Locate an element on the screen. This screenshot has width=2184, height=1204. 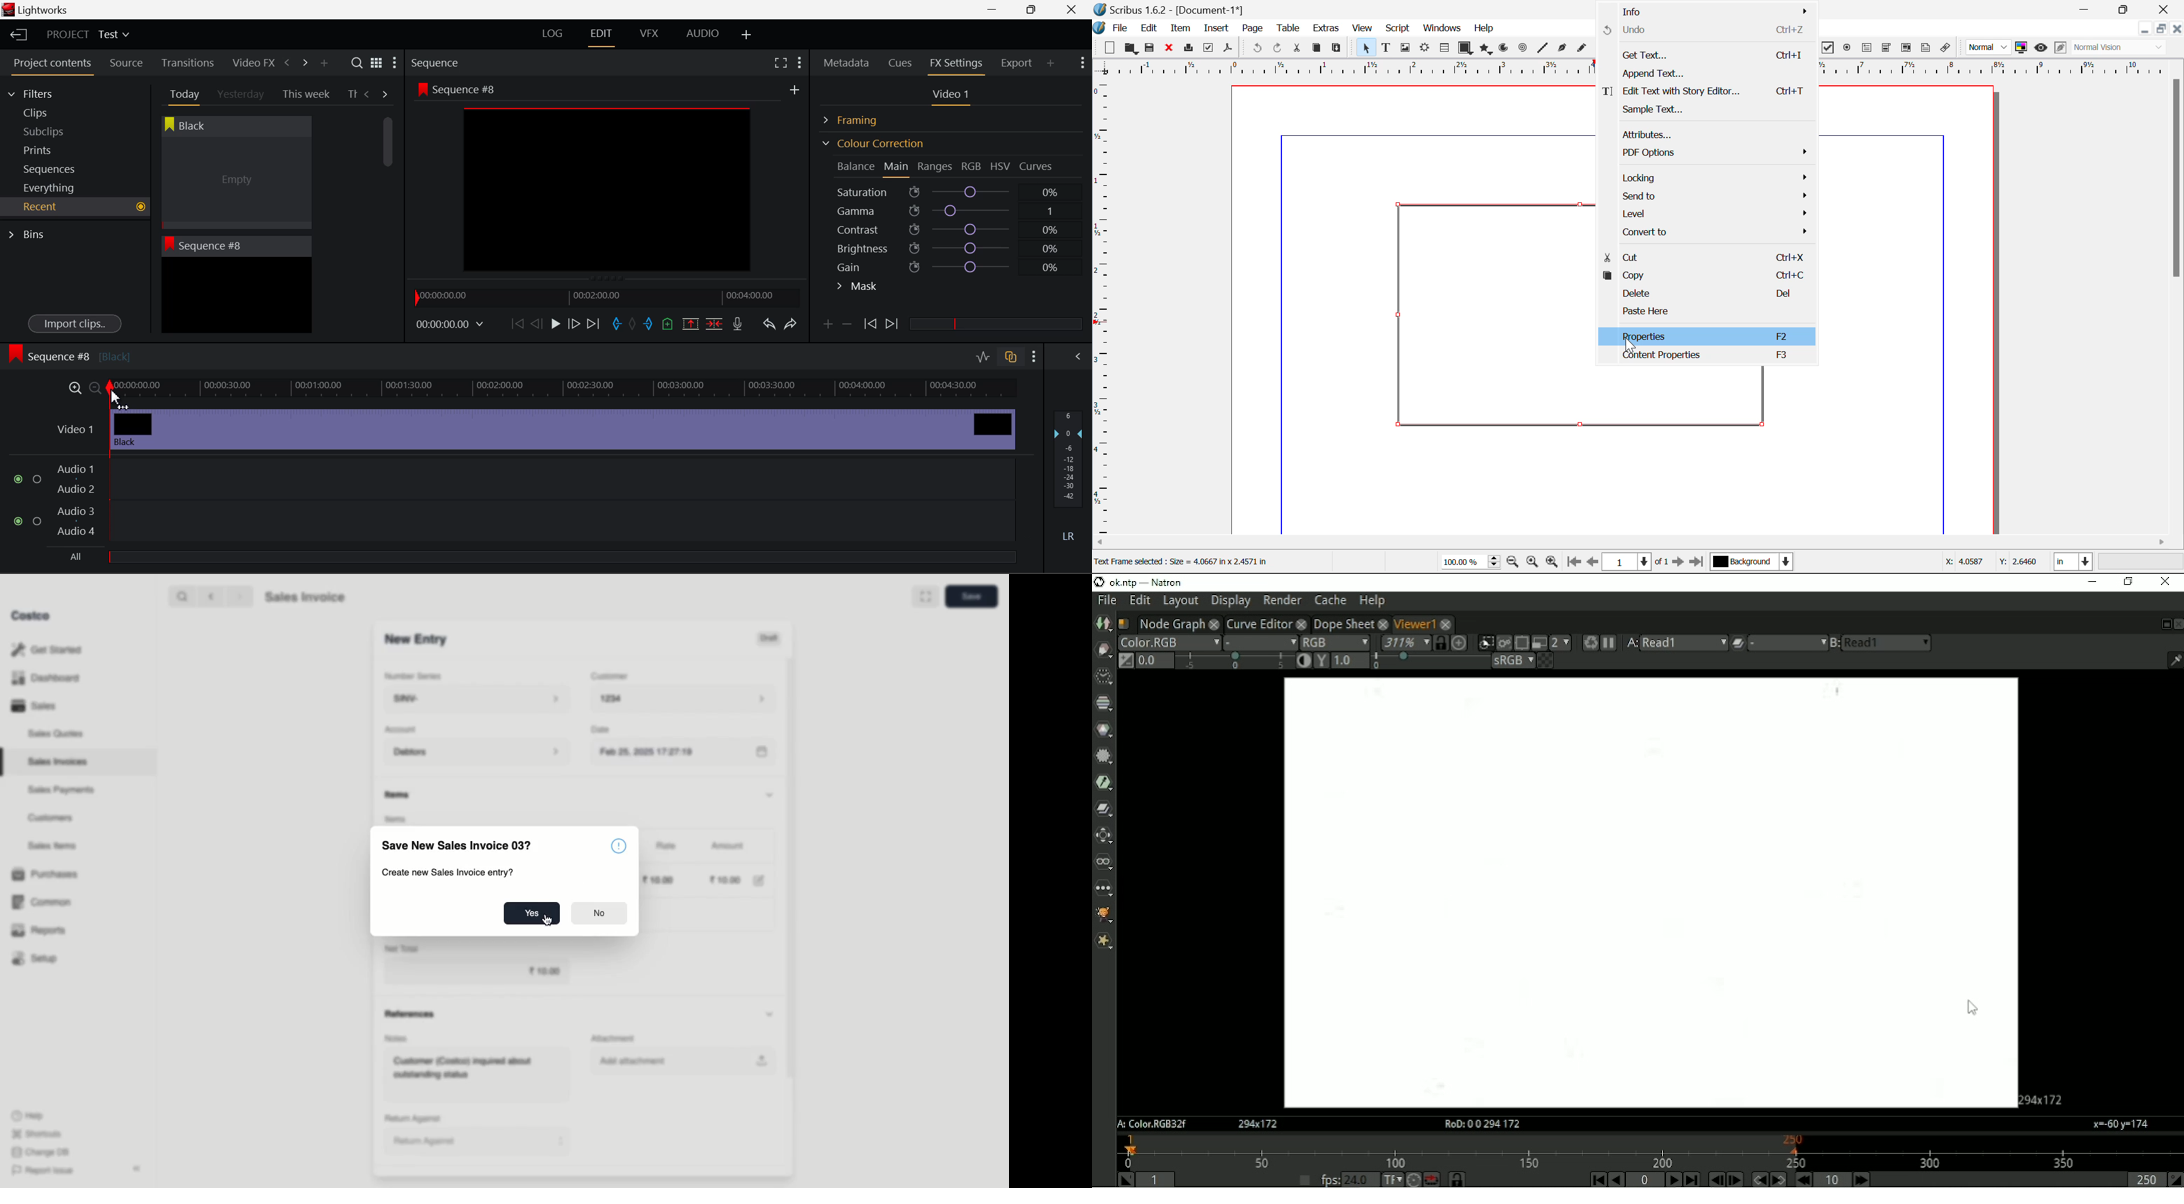
Delete is located at coordinates (1706, 293).